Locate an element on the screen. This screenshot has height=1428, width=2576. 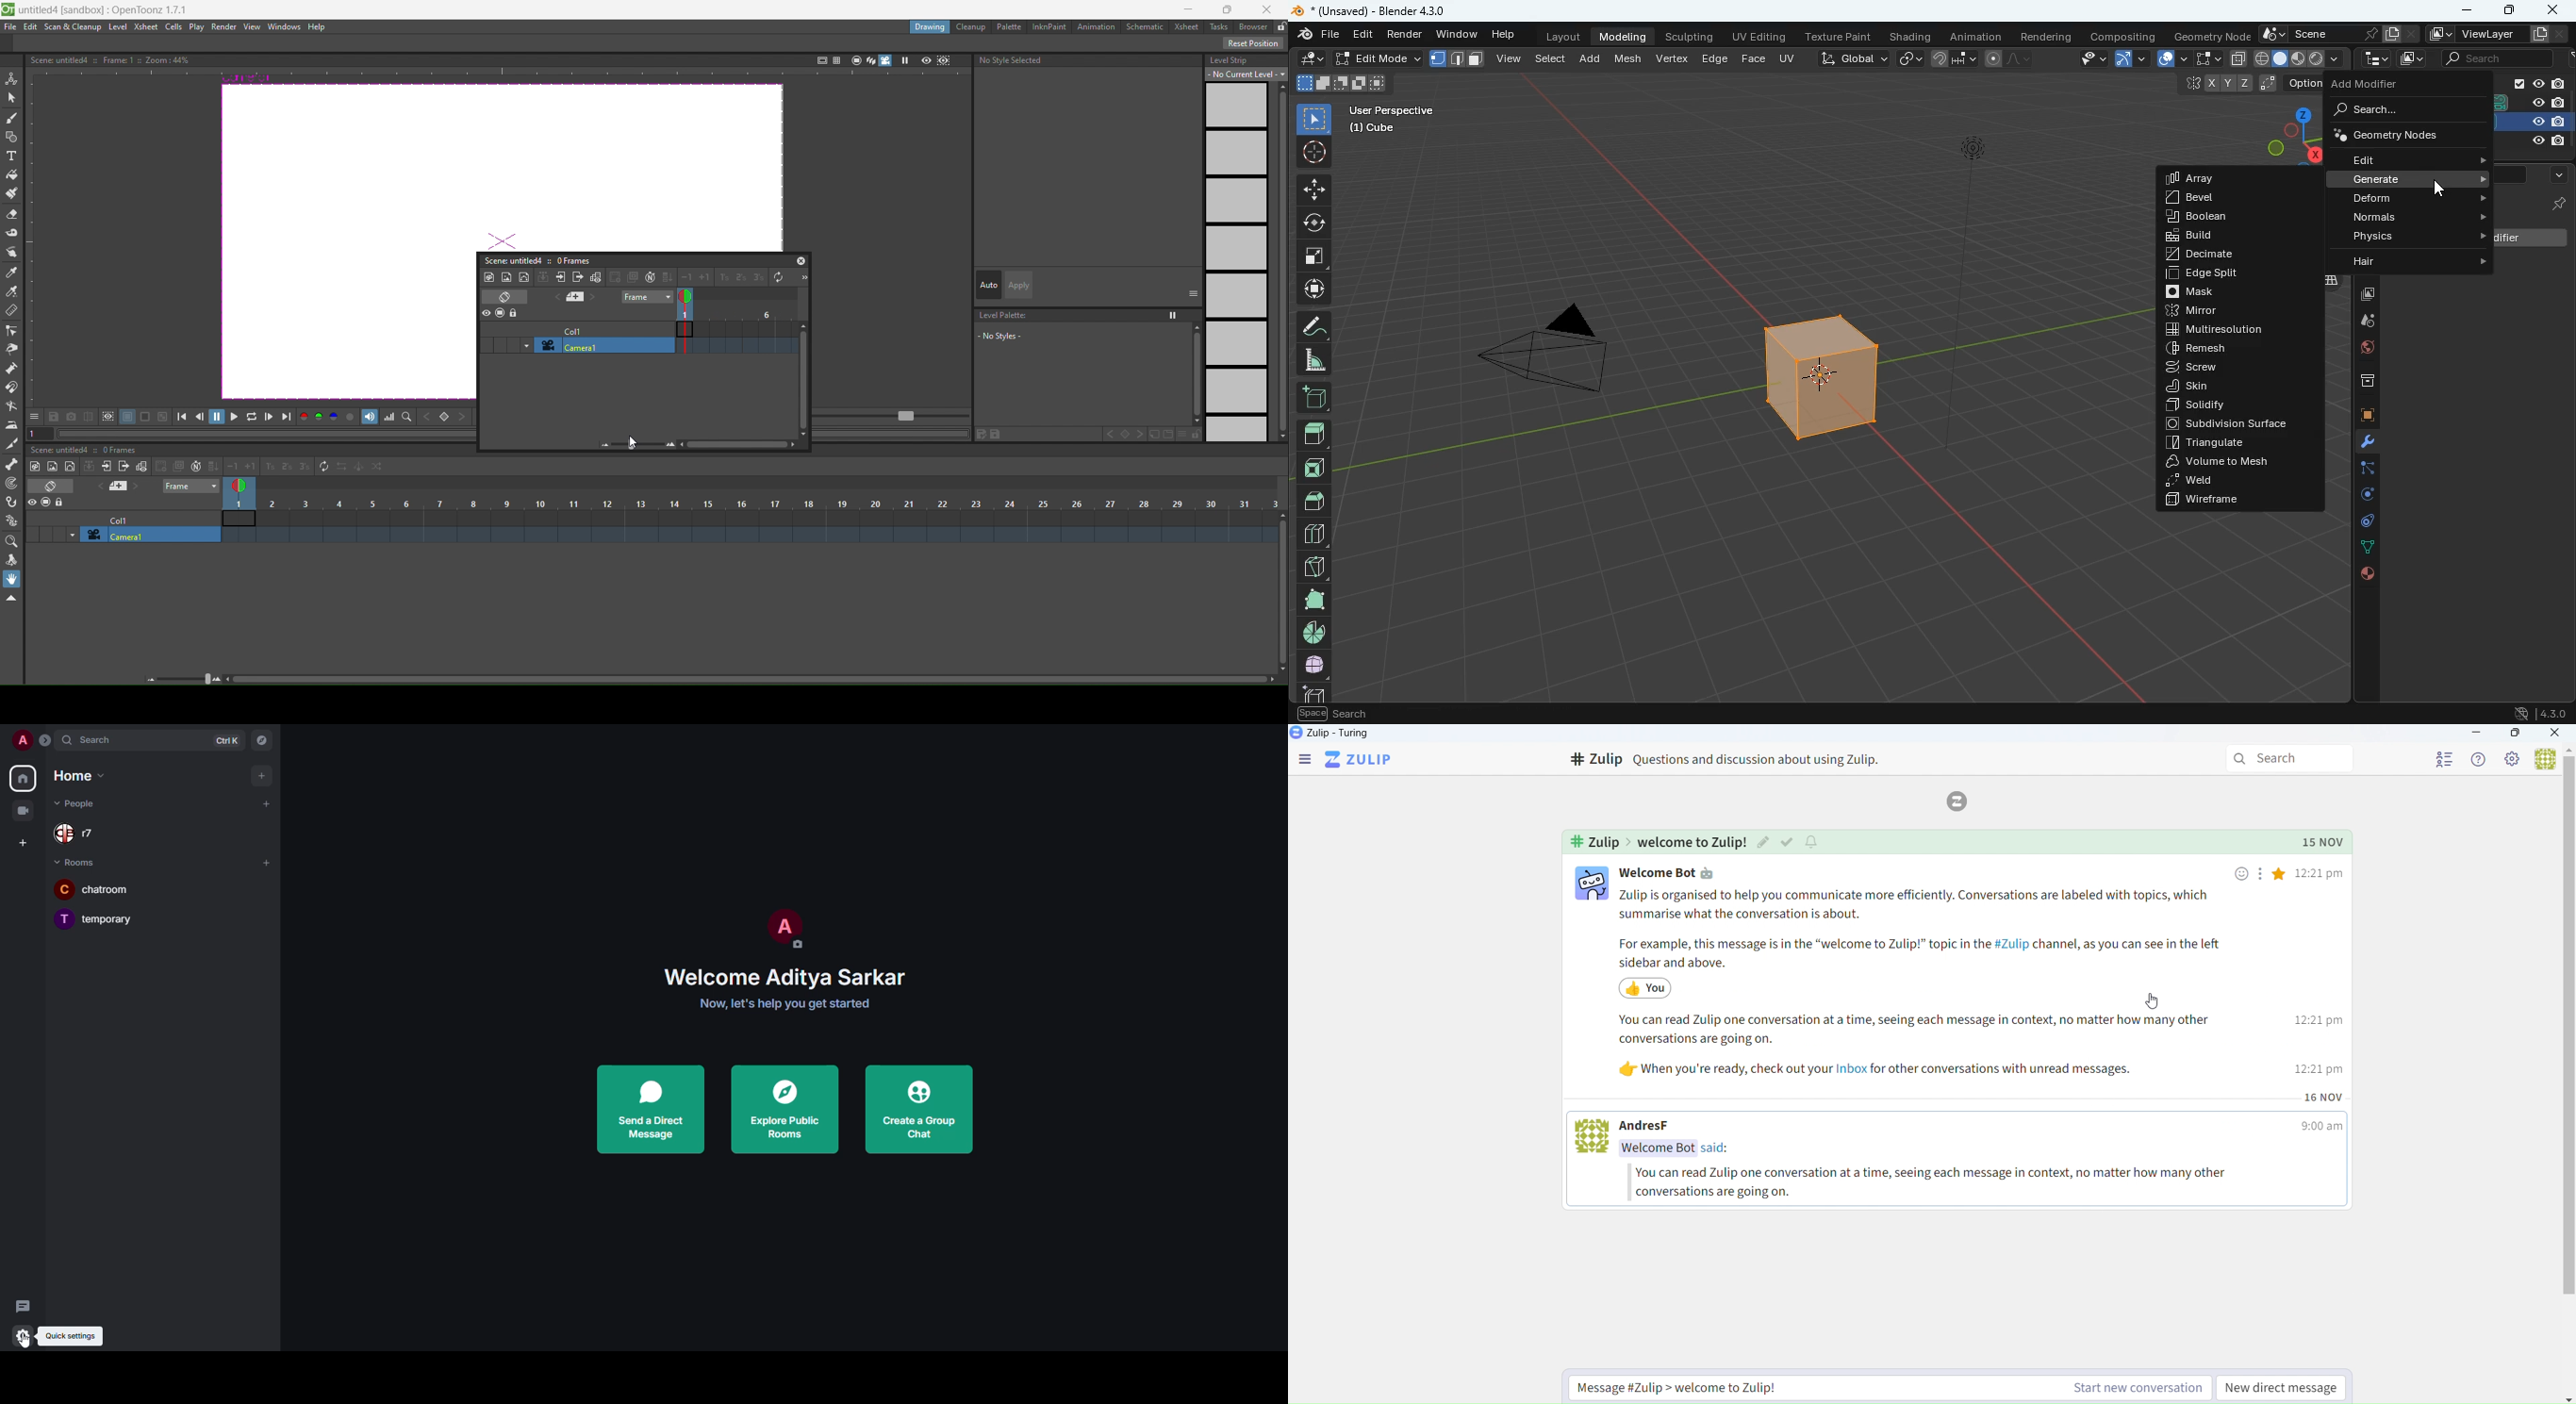
Search is located at coordinates (2284, 756).